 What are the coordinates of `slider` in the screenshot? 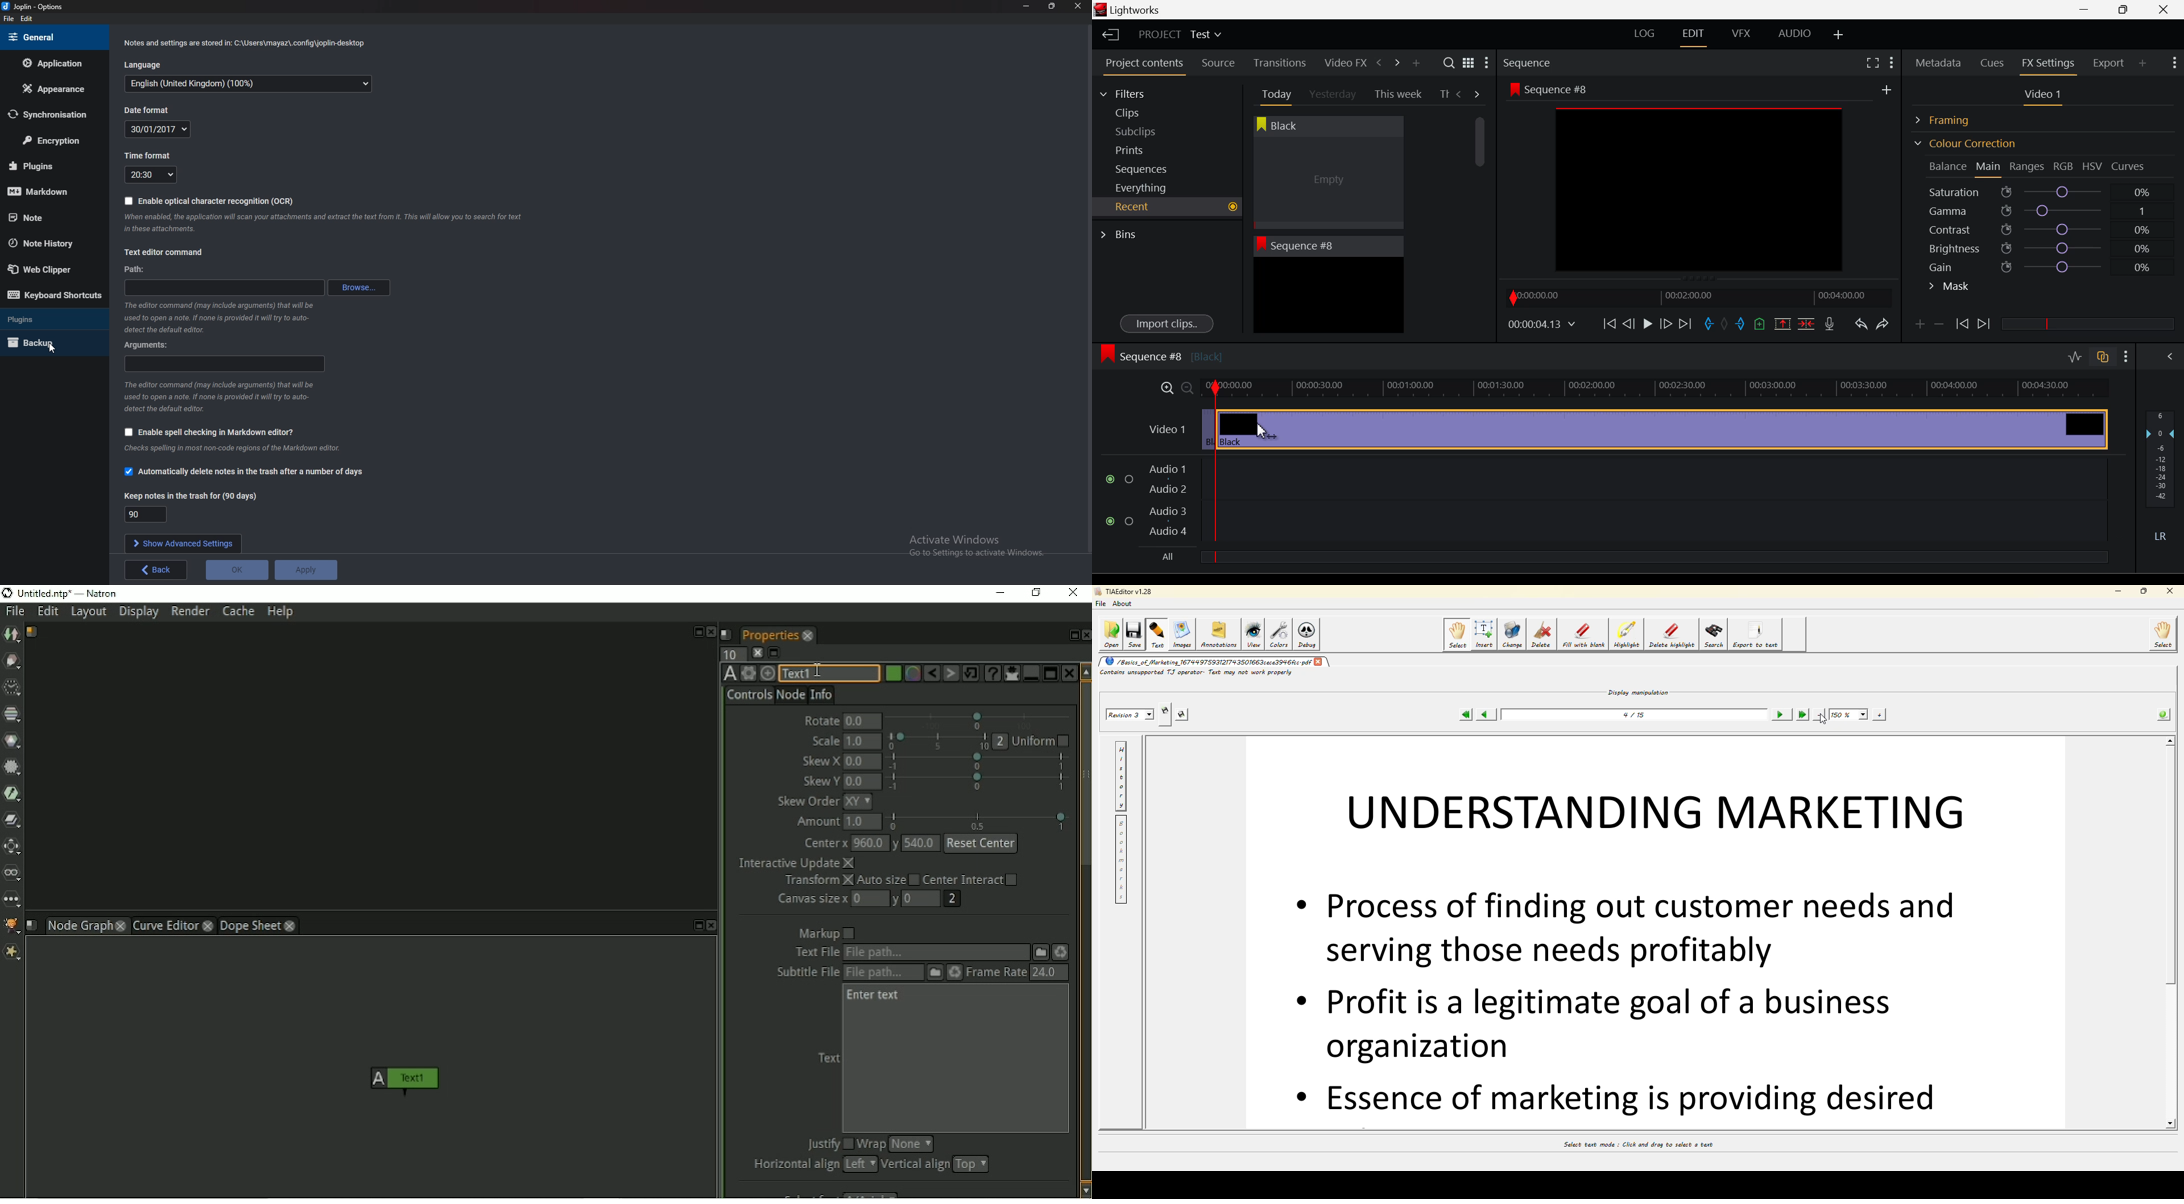 It's located at (2087, 324).